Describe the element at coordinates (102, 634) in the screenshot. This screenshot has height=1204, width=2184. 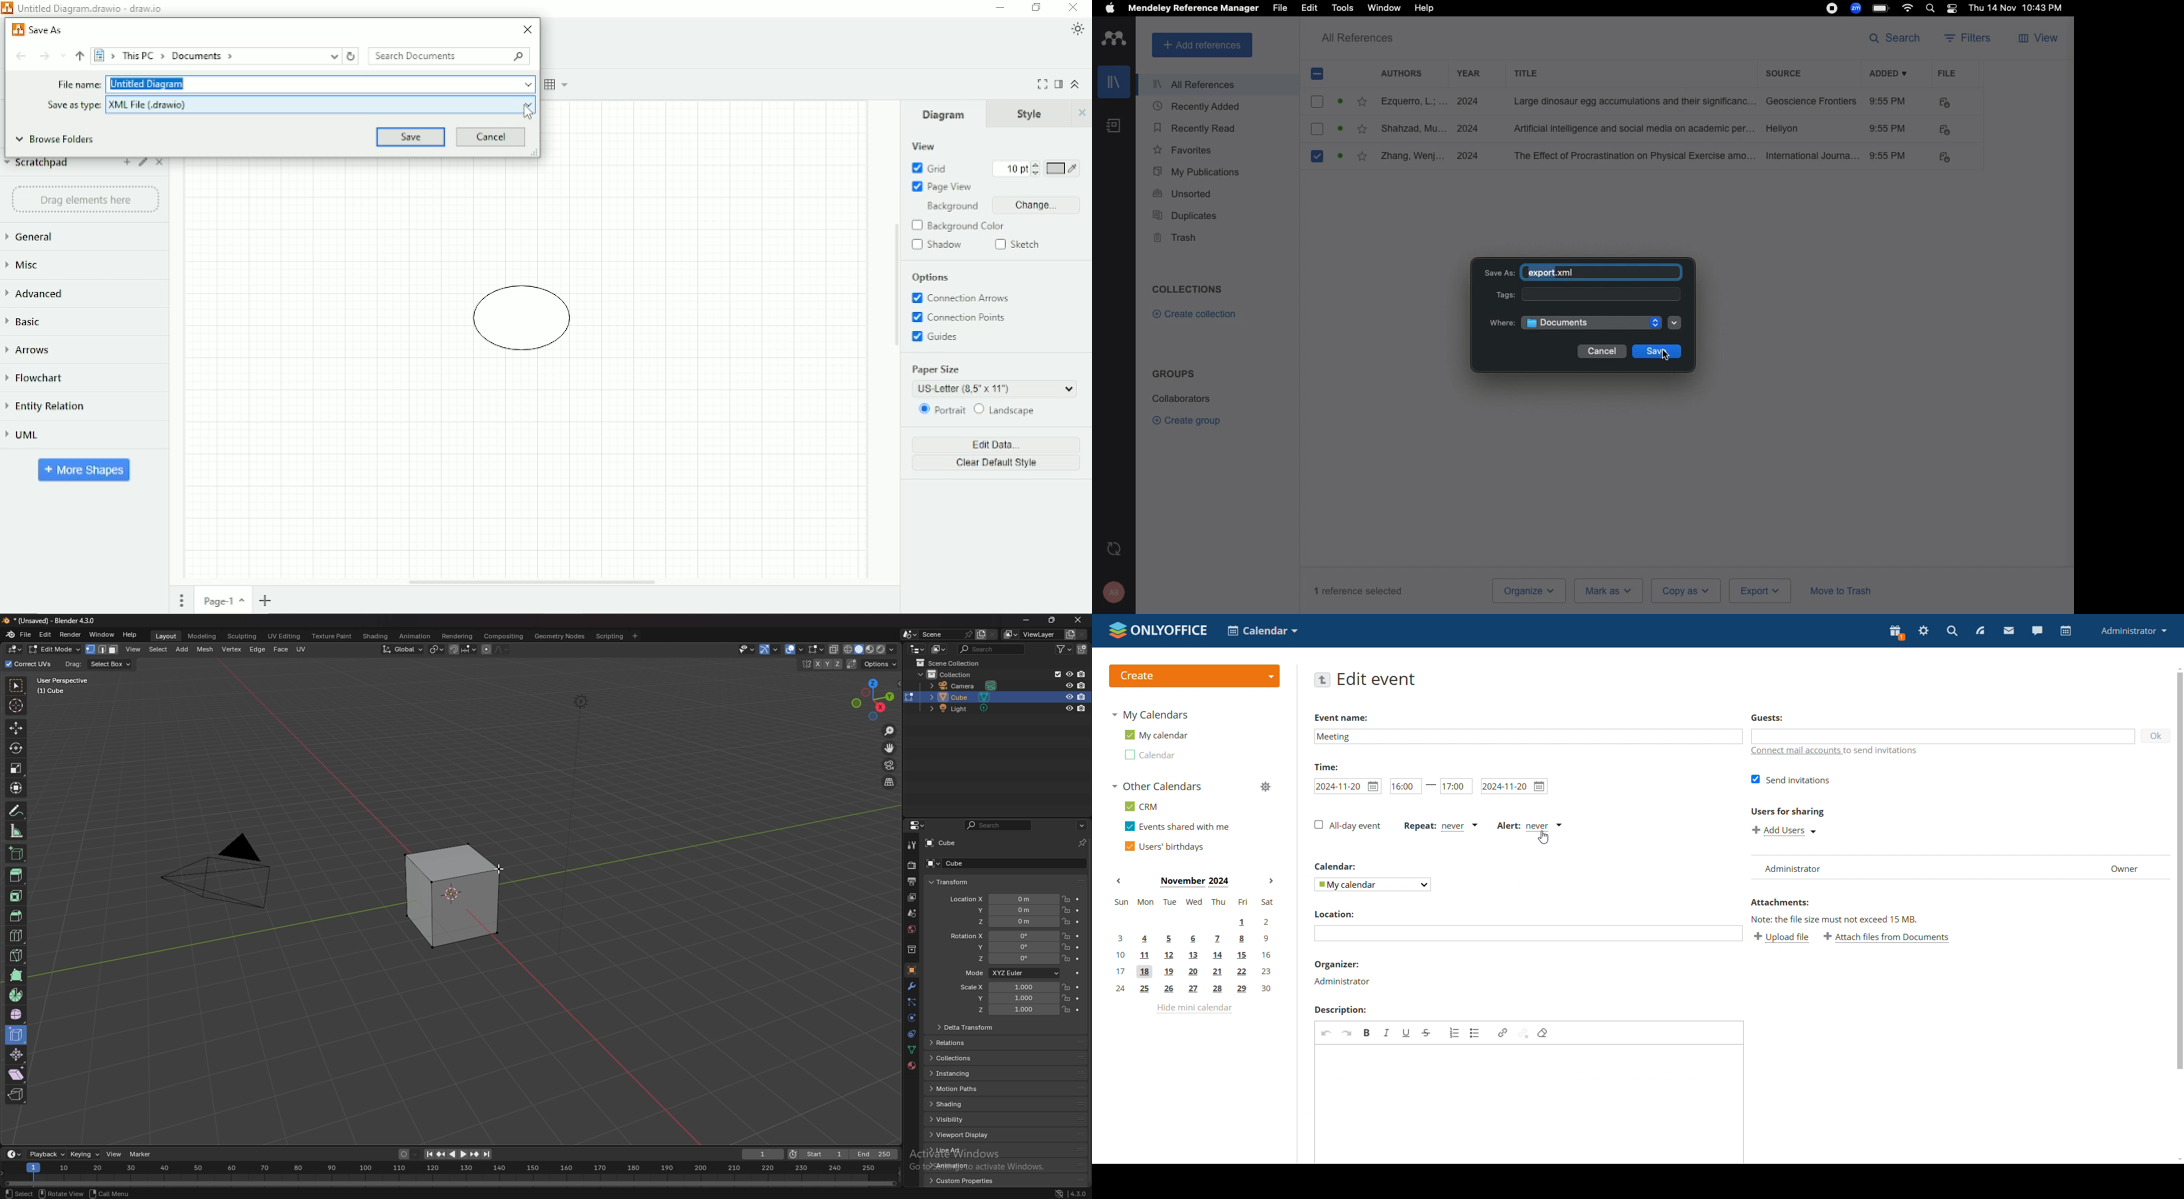
I see `window` at that location.